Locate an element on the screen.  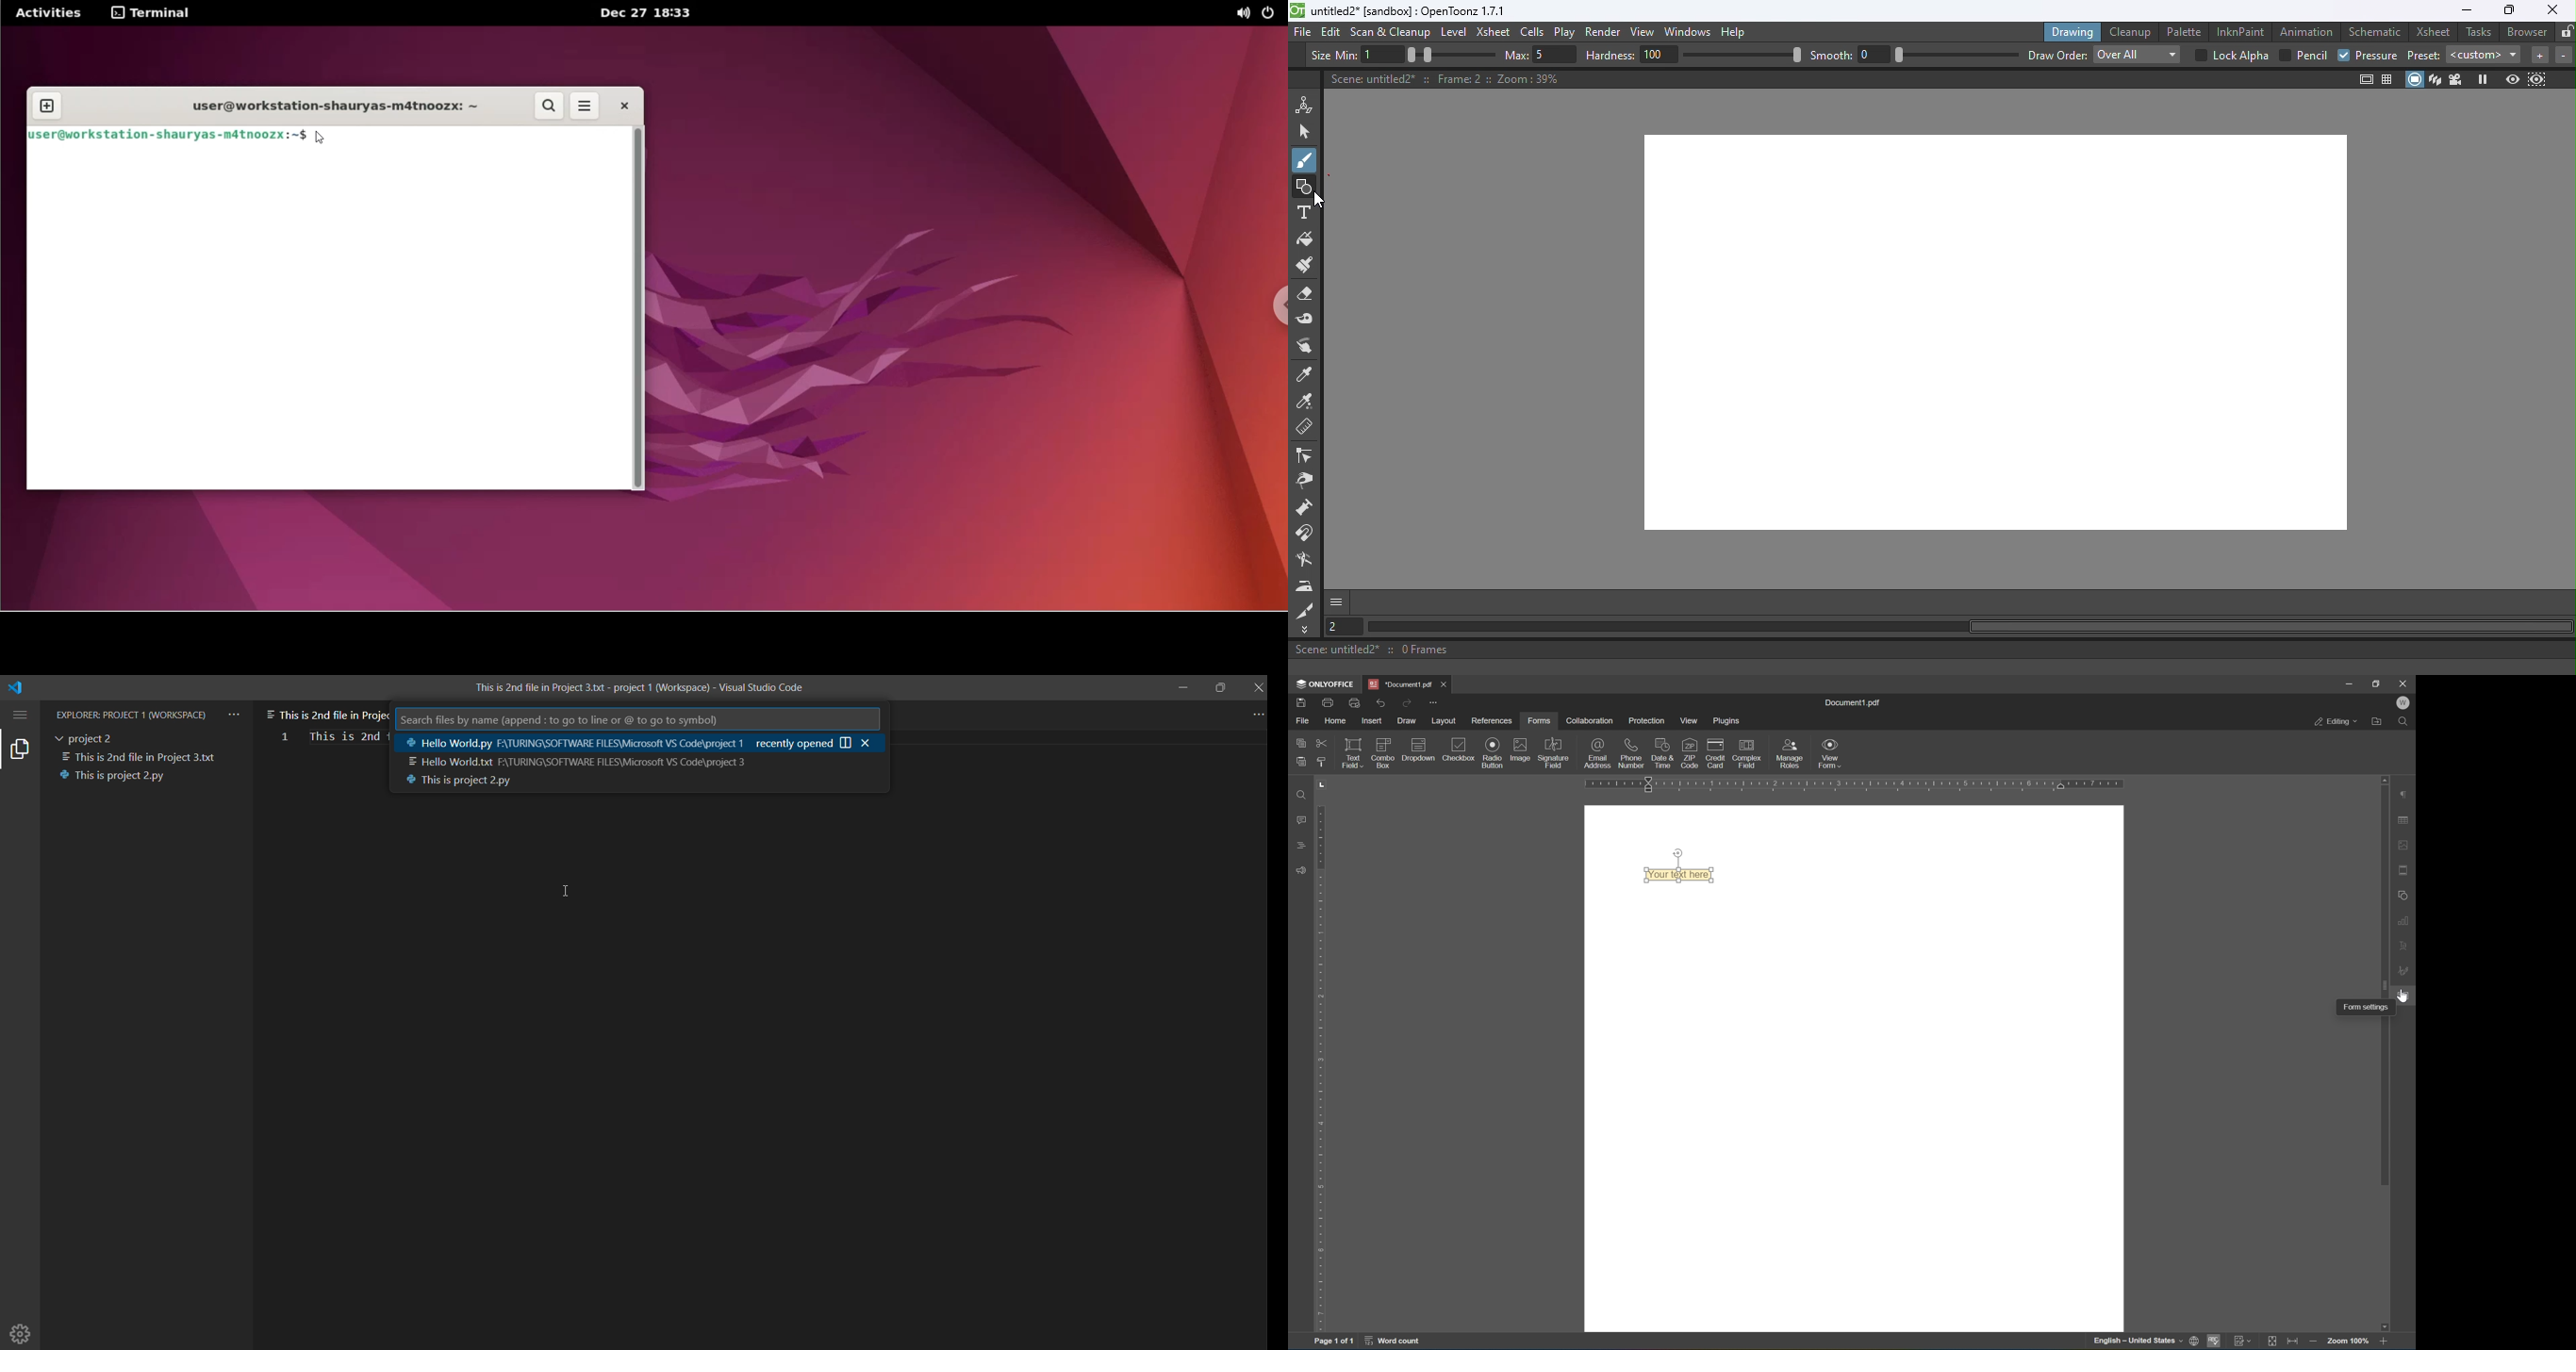
image is located at coordinates (1521, 749).